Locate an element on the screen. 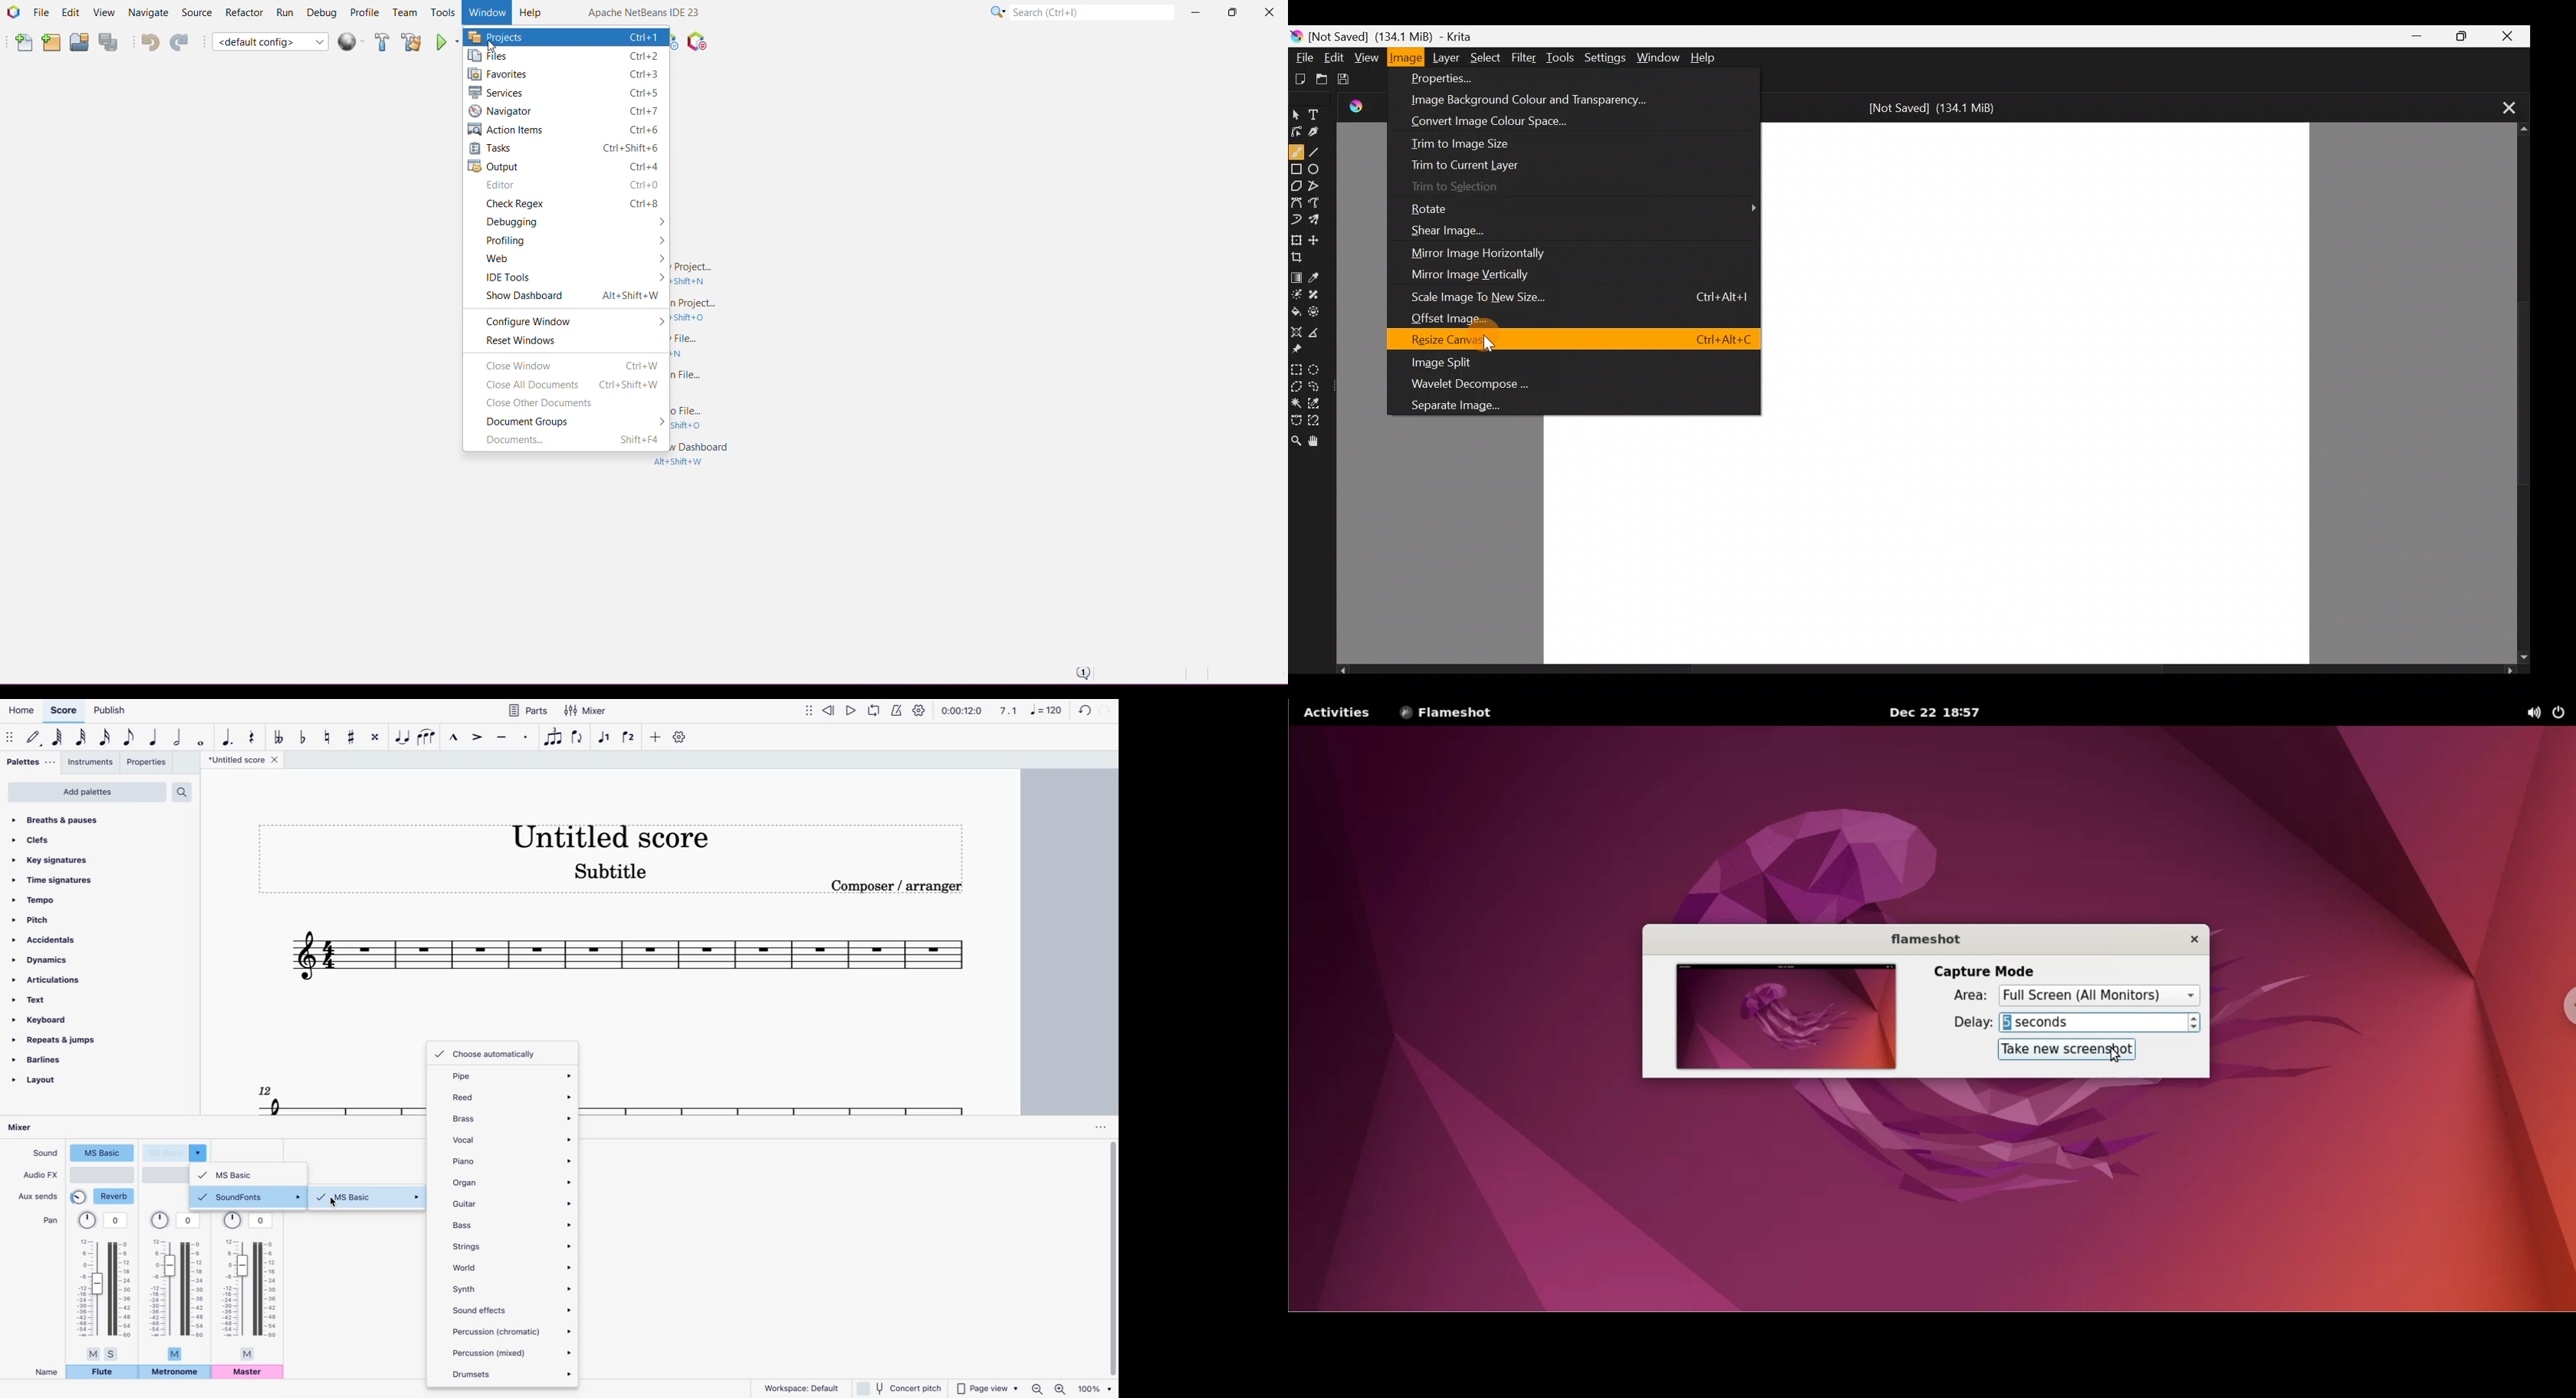  16th note is located at coordinates (106, 738).